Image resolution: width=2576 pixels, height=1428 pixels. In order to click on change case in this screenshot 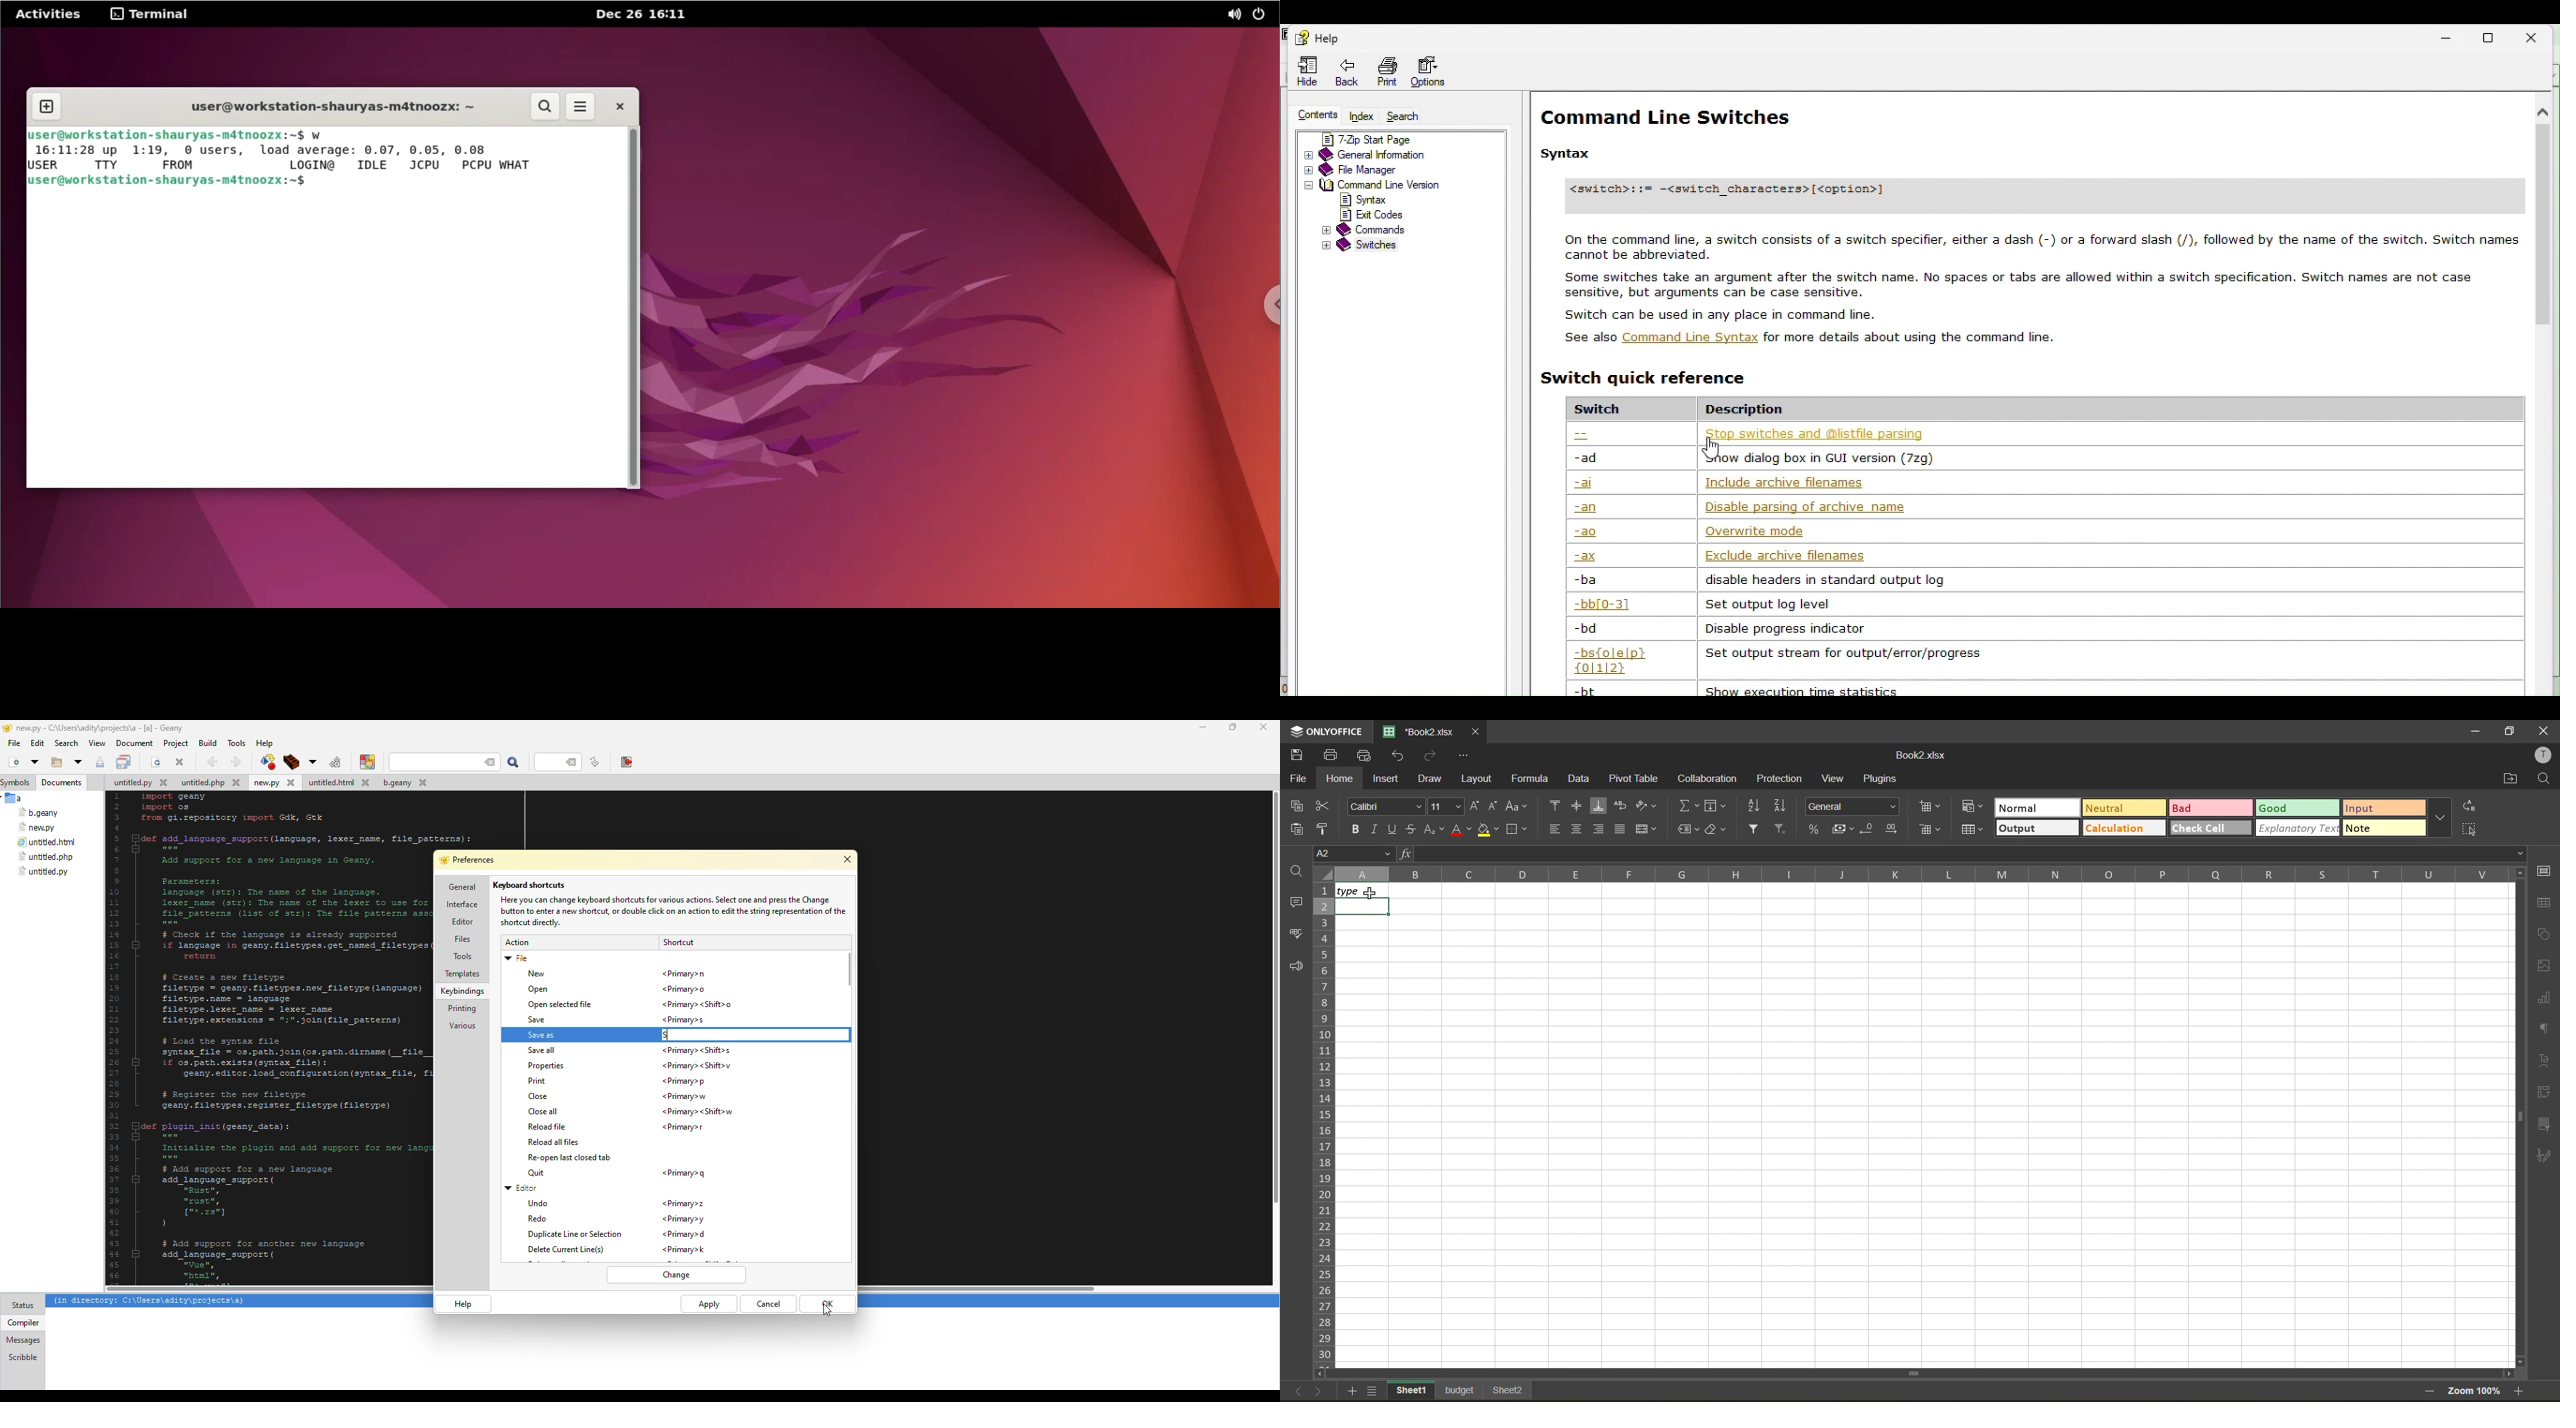, I will do `click(1517, 805)`.